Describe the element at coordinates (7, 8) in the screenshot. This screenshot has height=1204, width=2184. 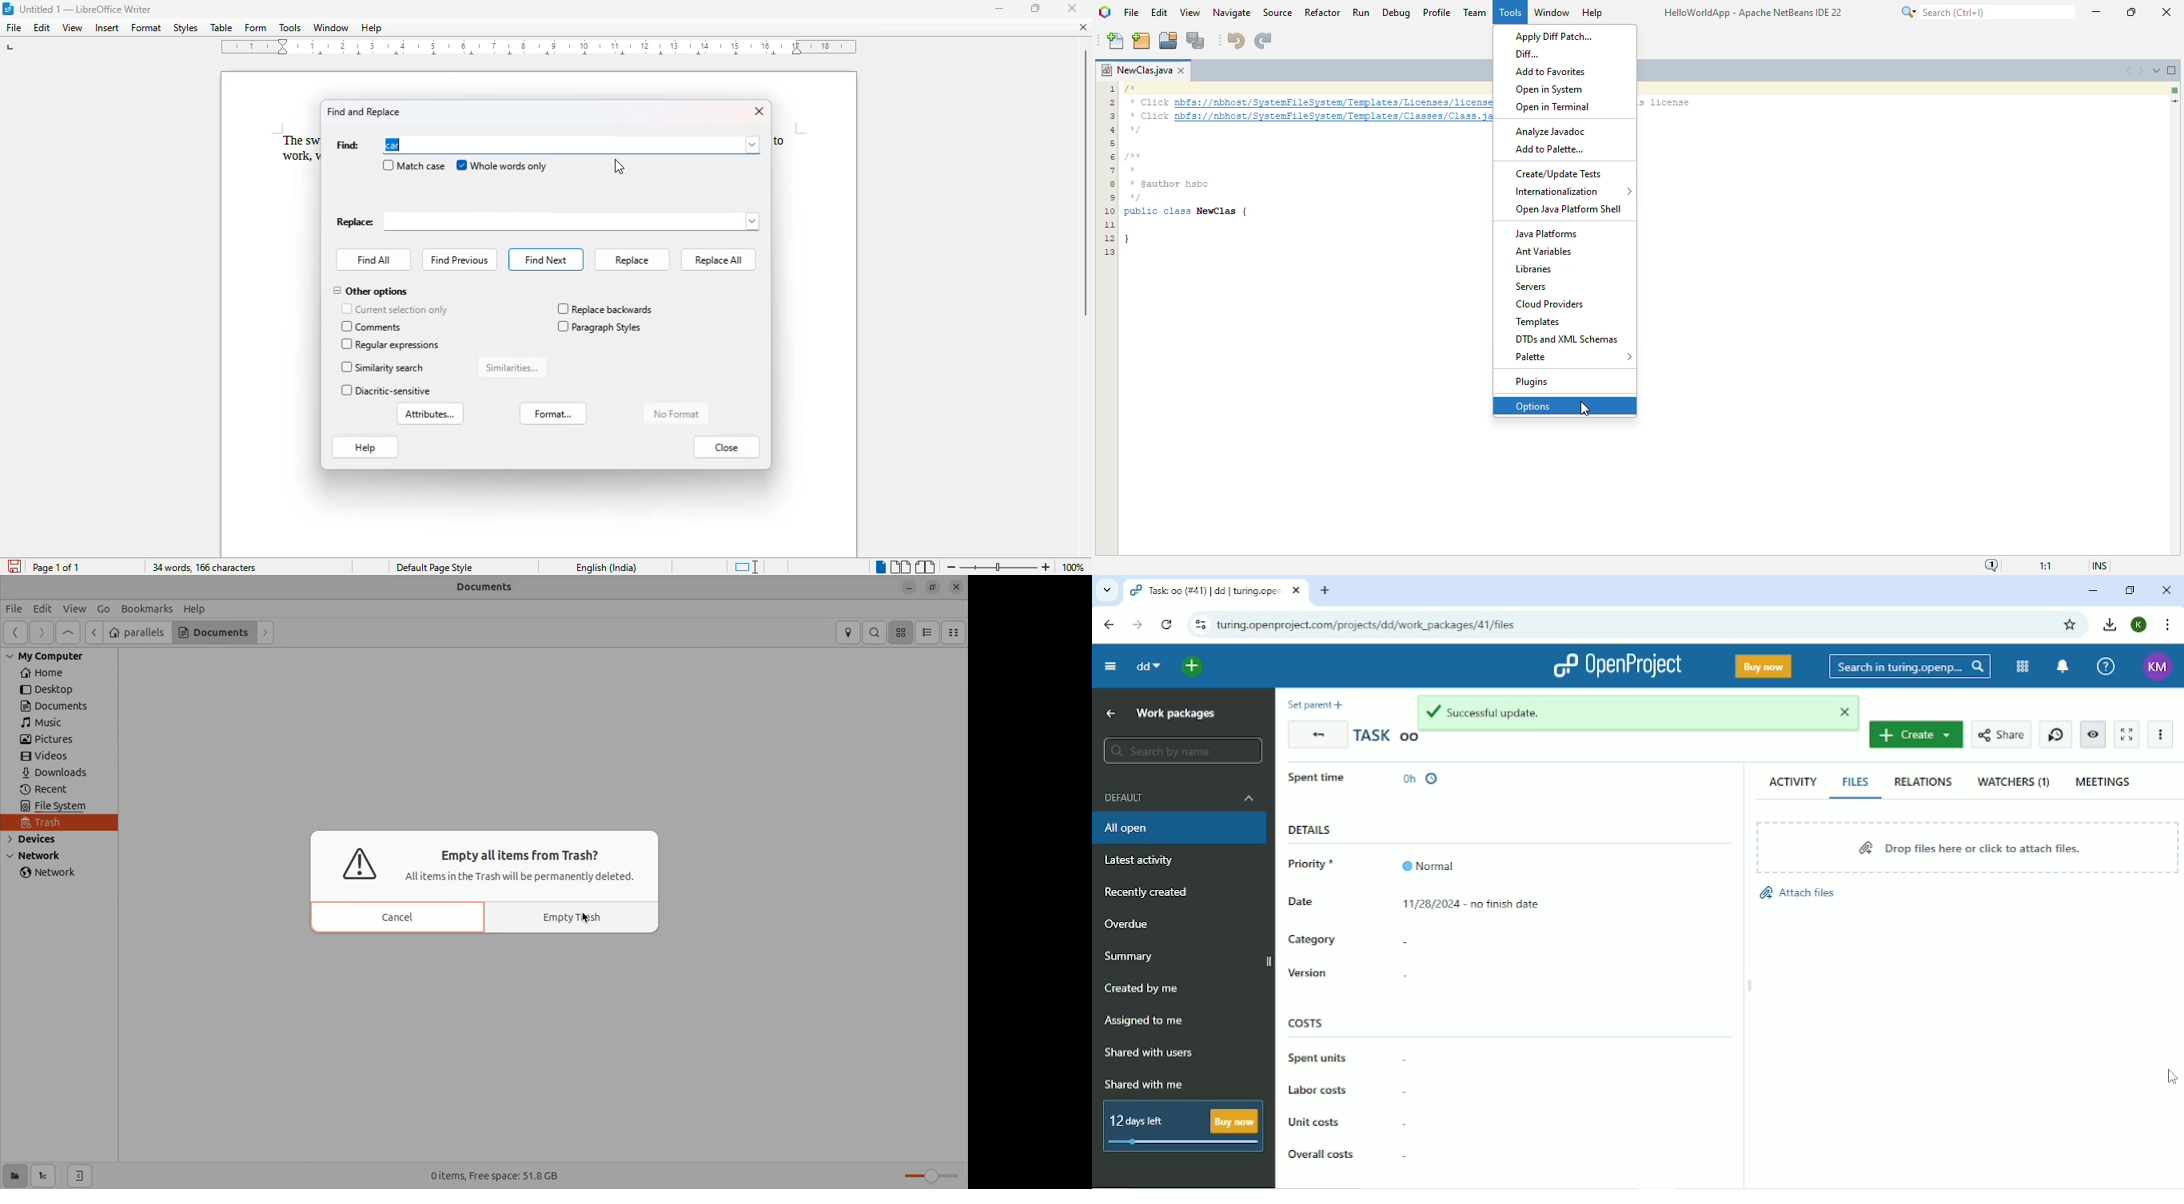
I see `LibreOffice logo` at that location.